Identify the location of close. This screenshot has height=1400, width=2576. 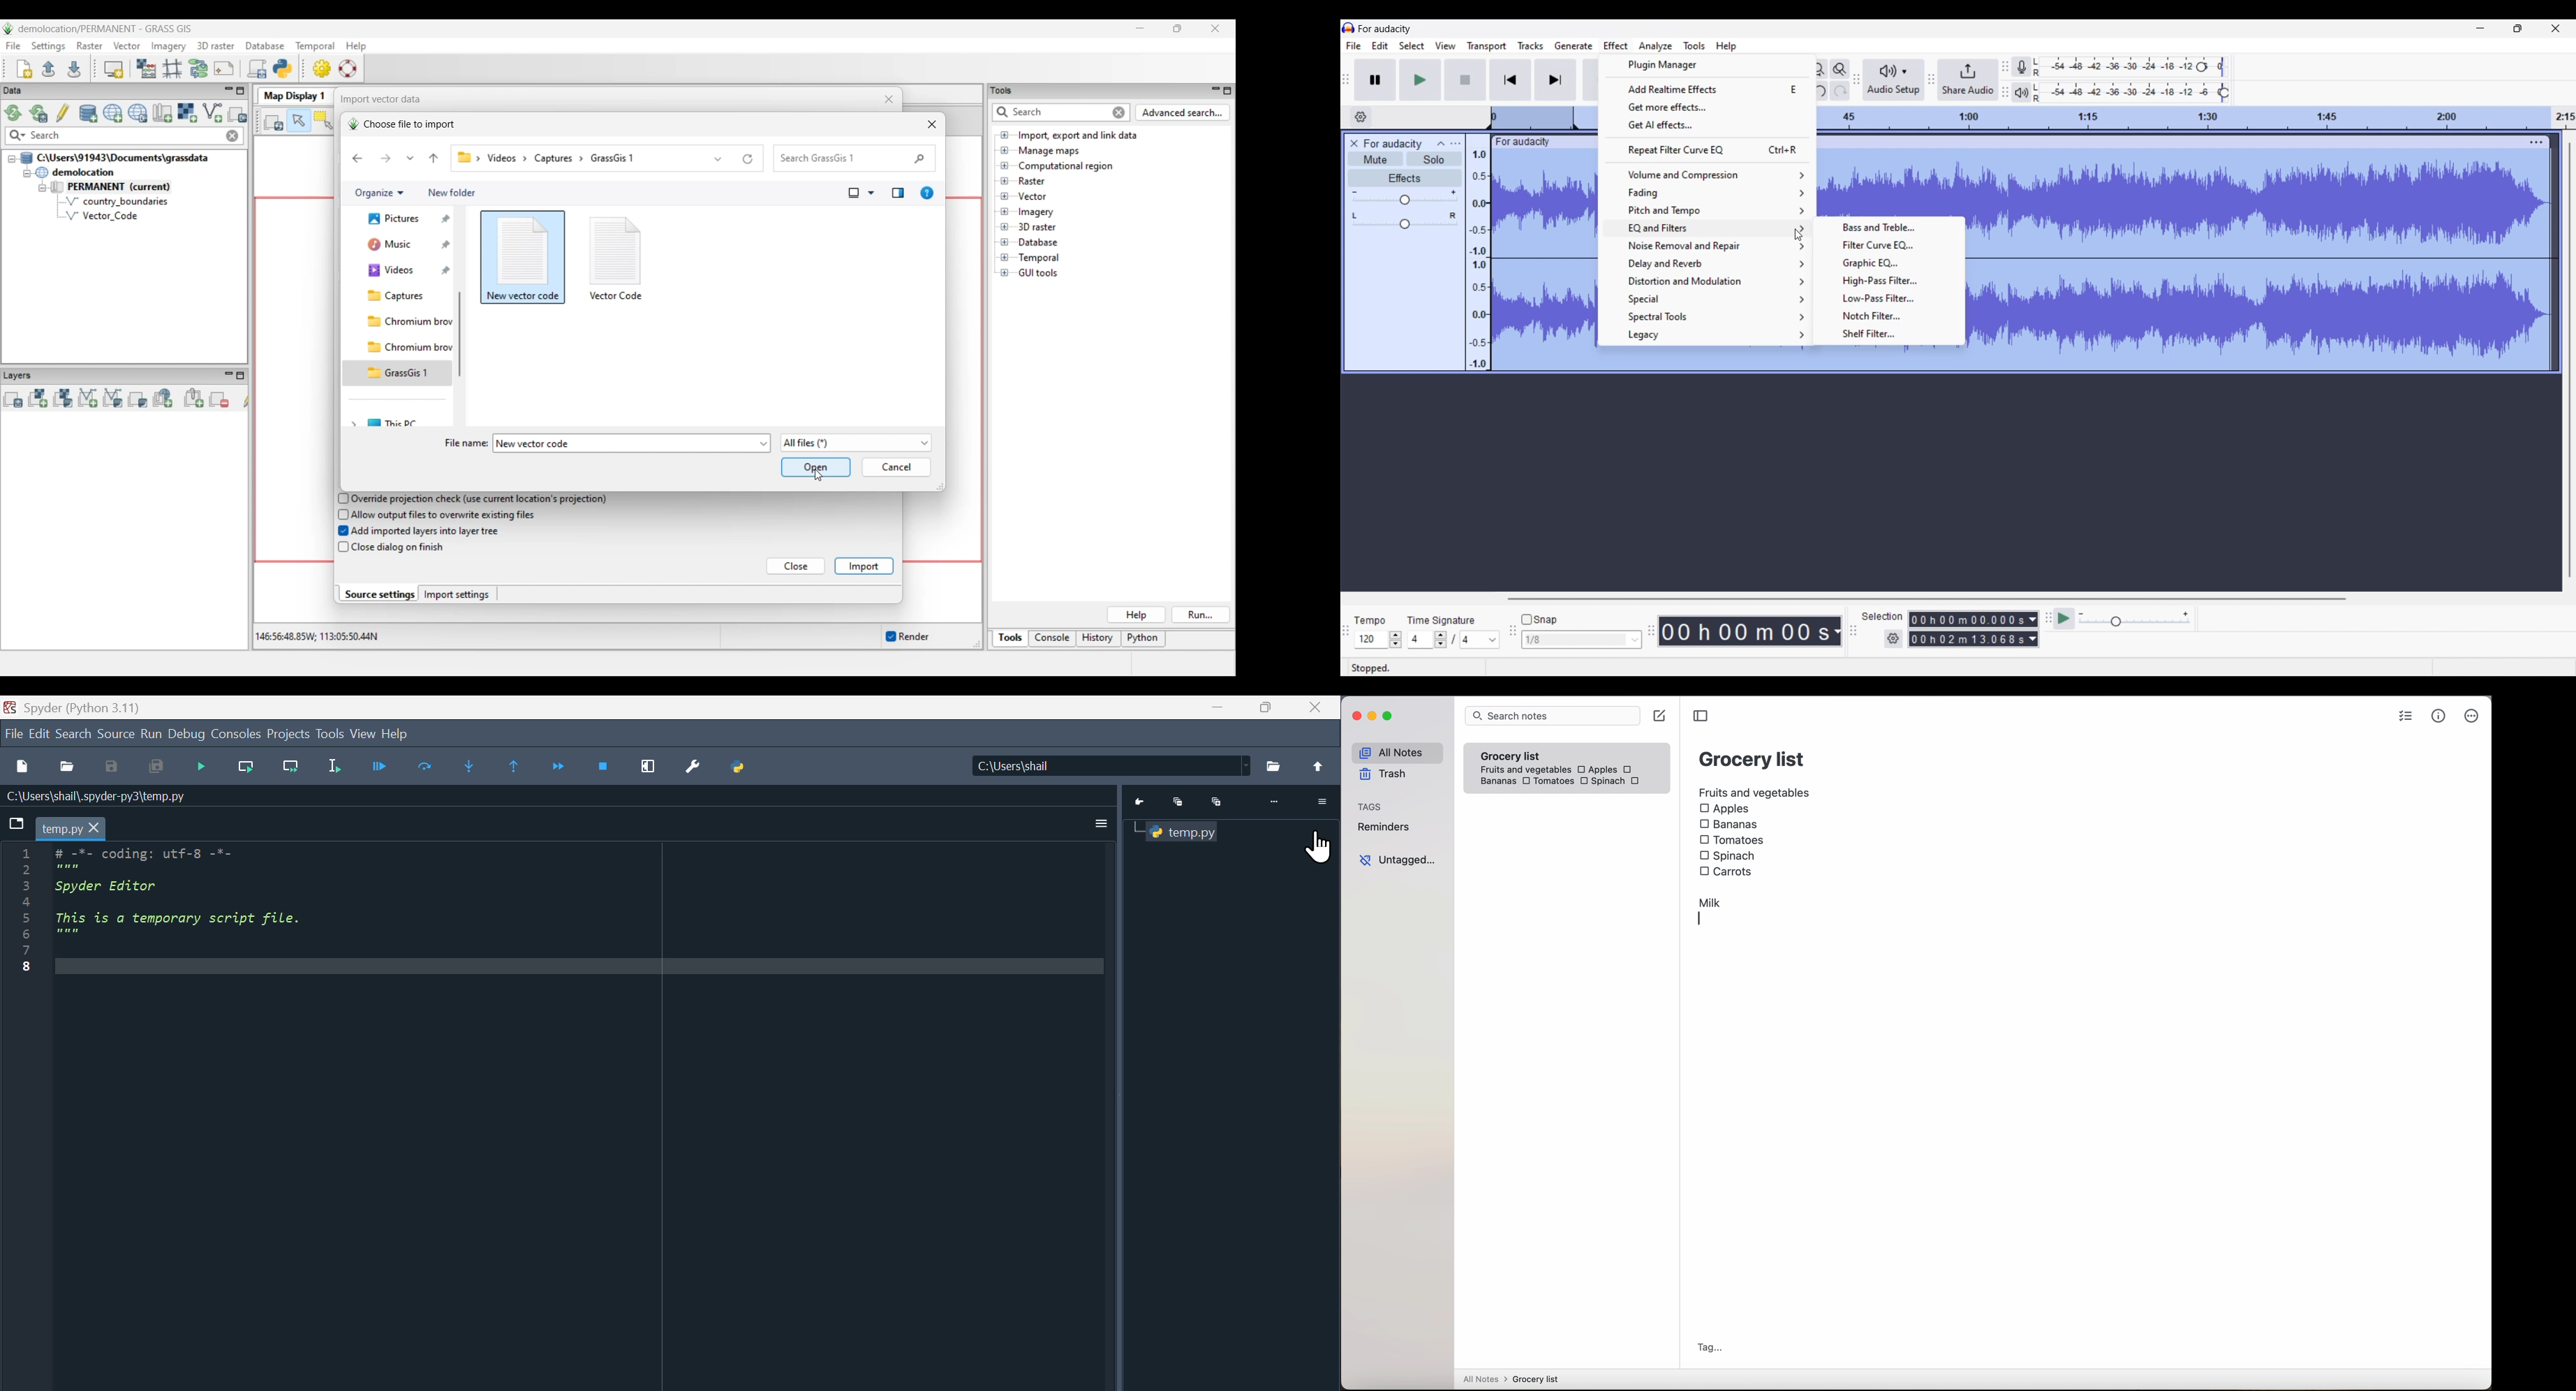
(1316, 706).